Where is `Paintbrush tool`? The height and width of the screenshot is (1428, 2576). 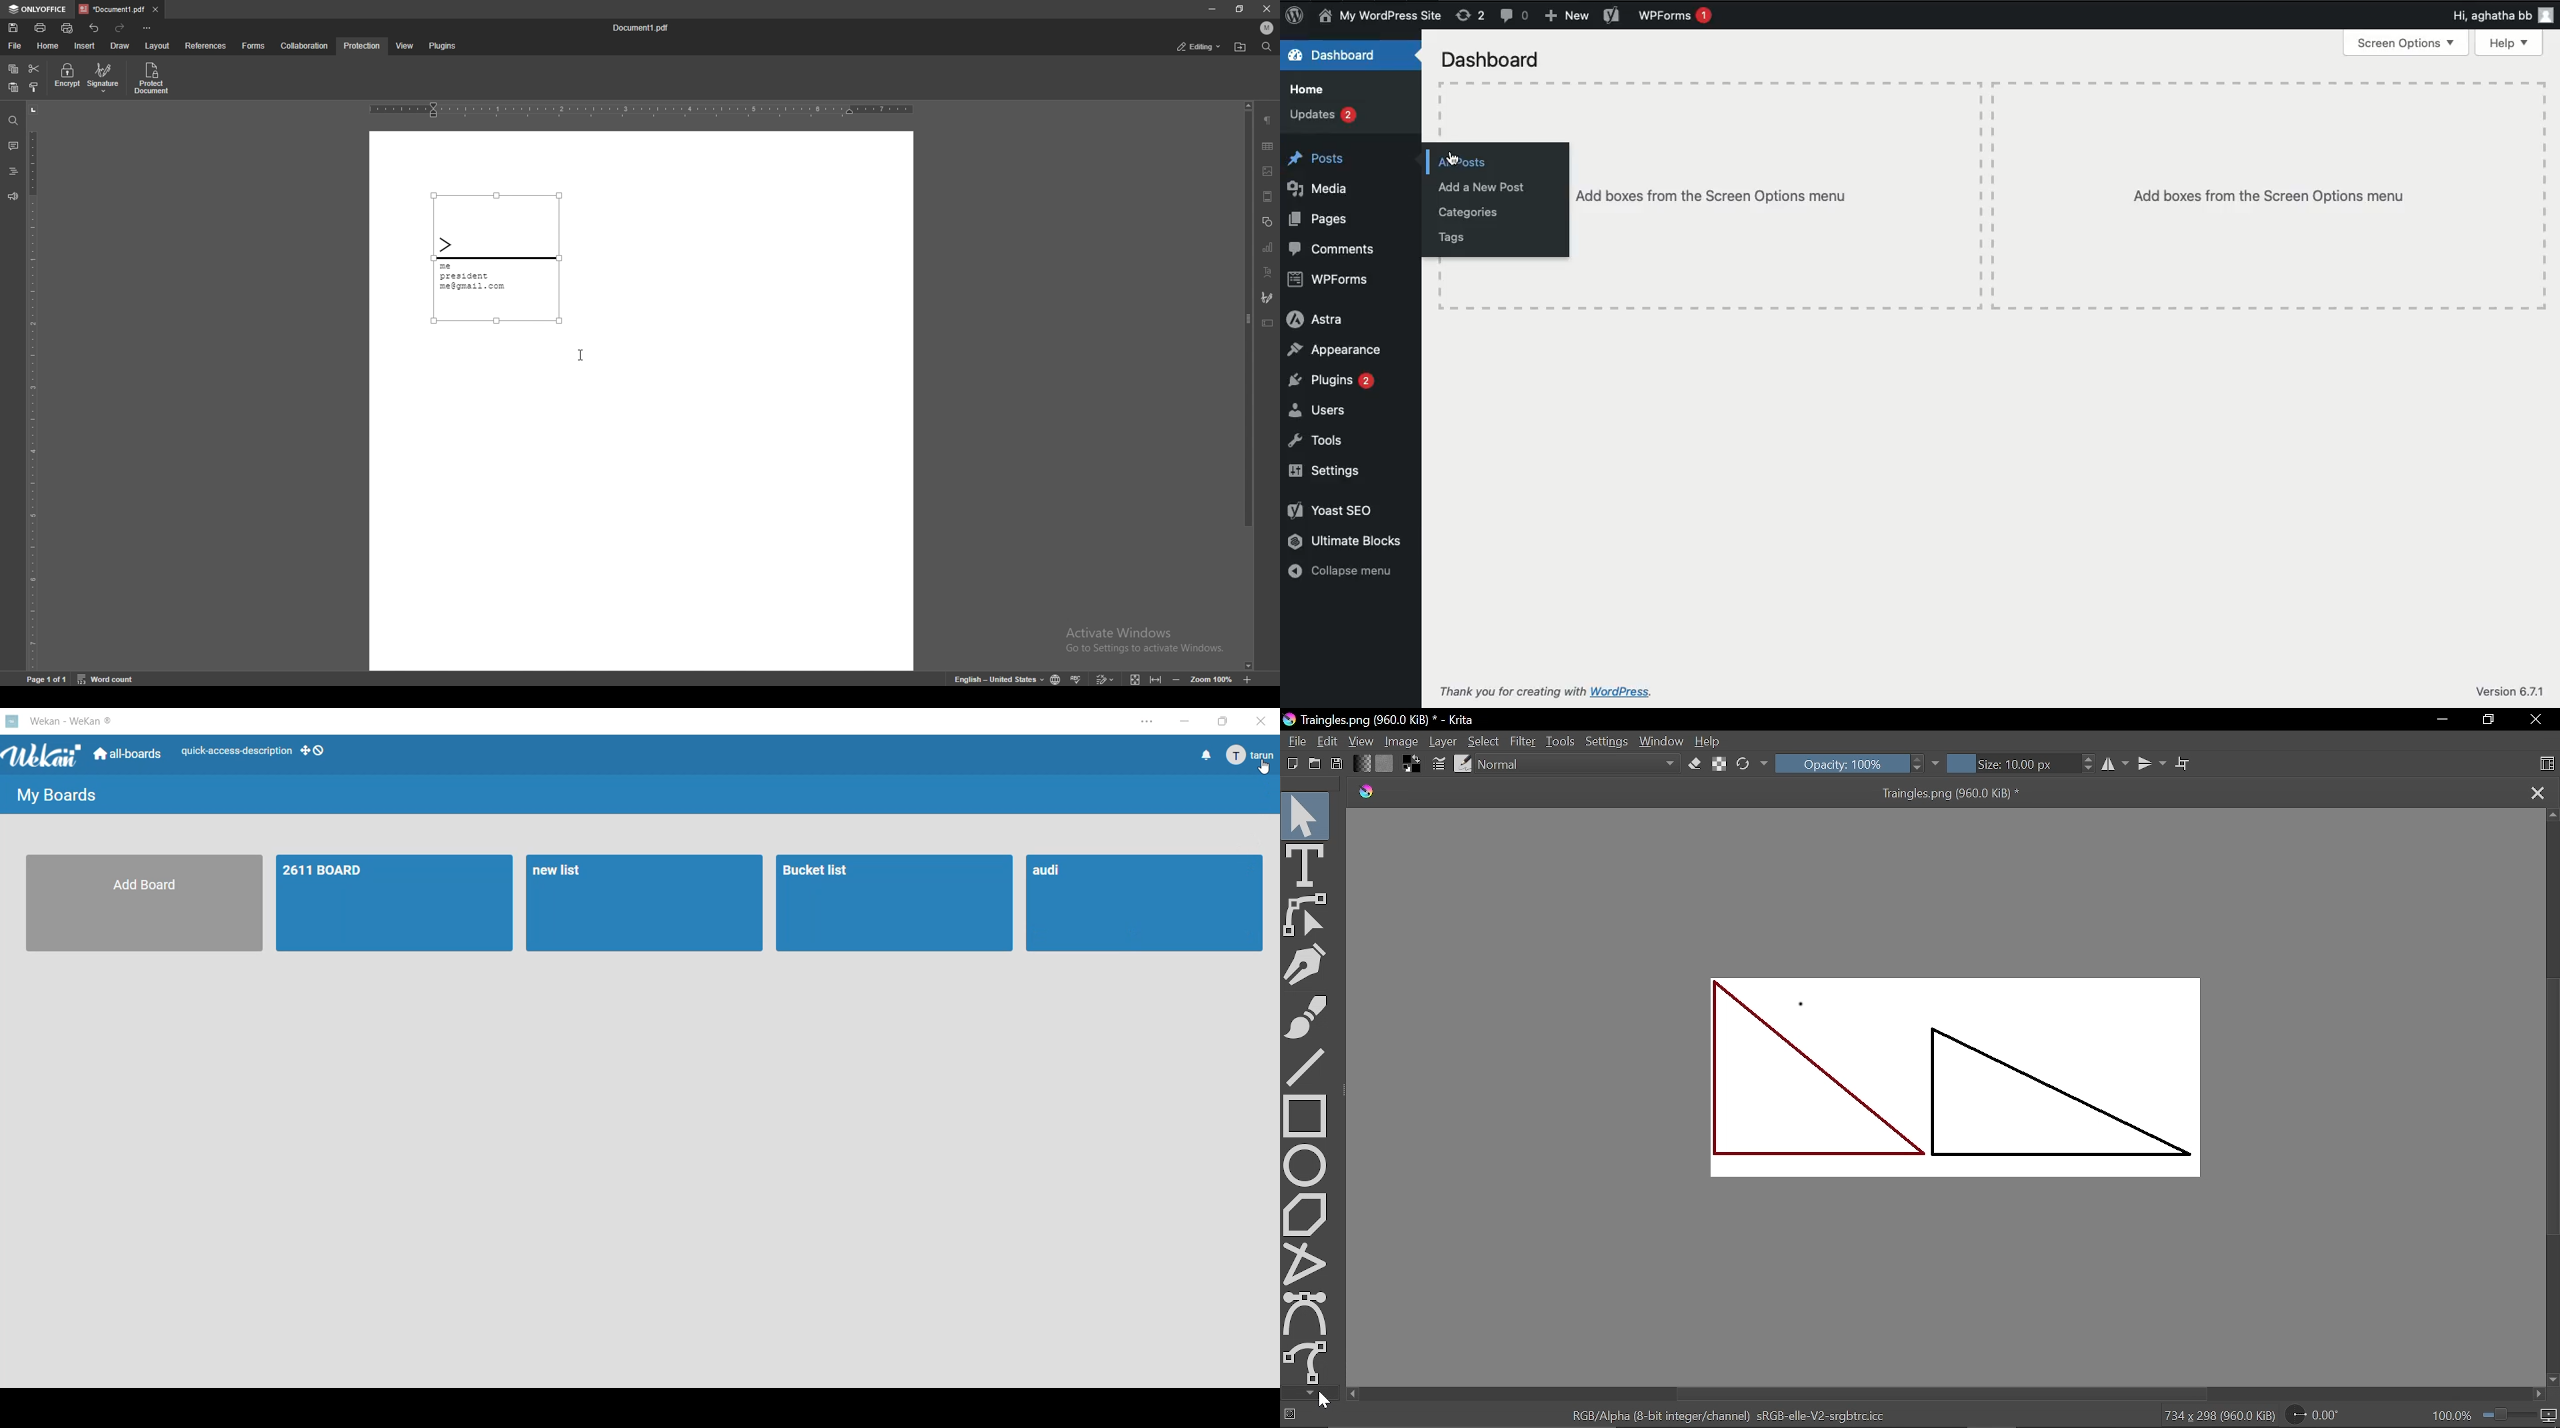
Paintbrush tool is located at coordinates (1307, 1017).